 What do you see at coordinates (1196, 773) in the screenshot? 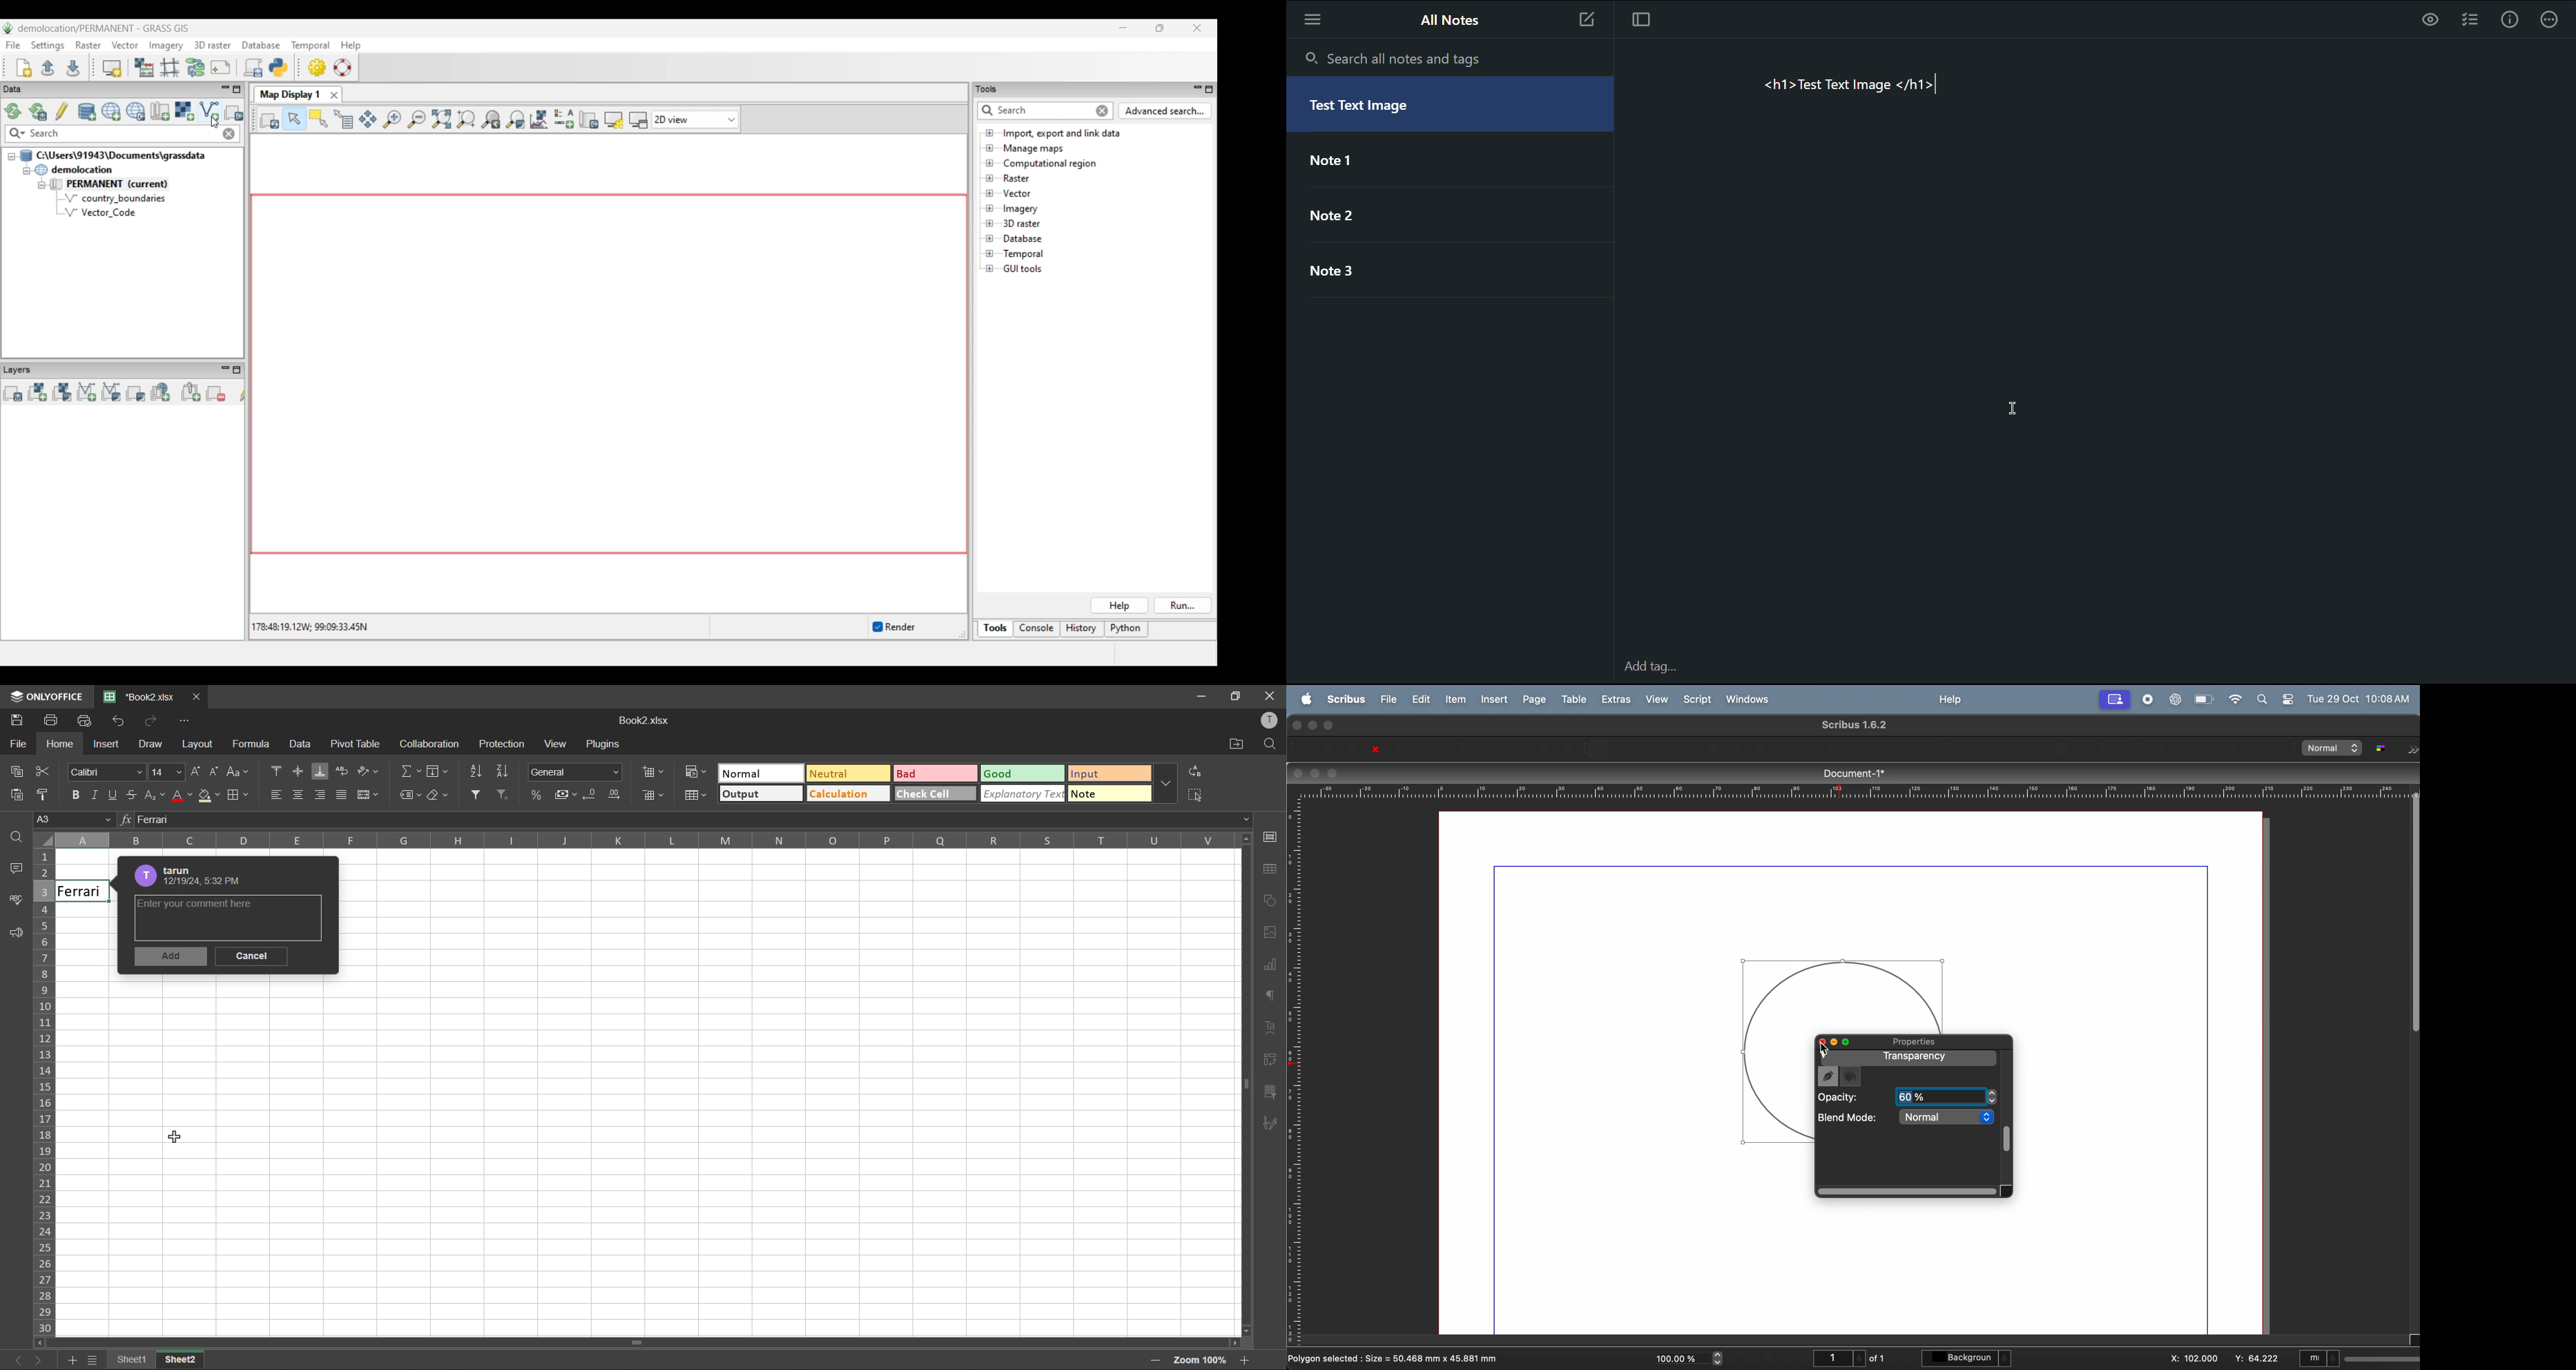
I see `replace` at bounding box center [1196, 773].